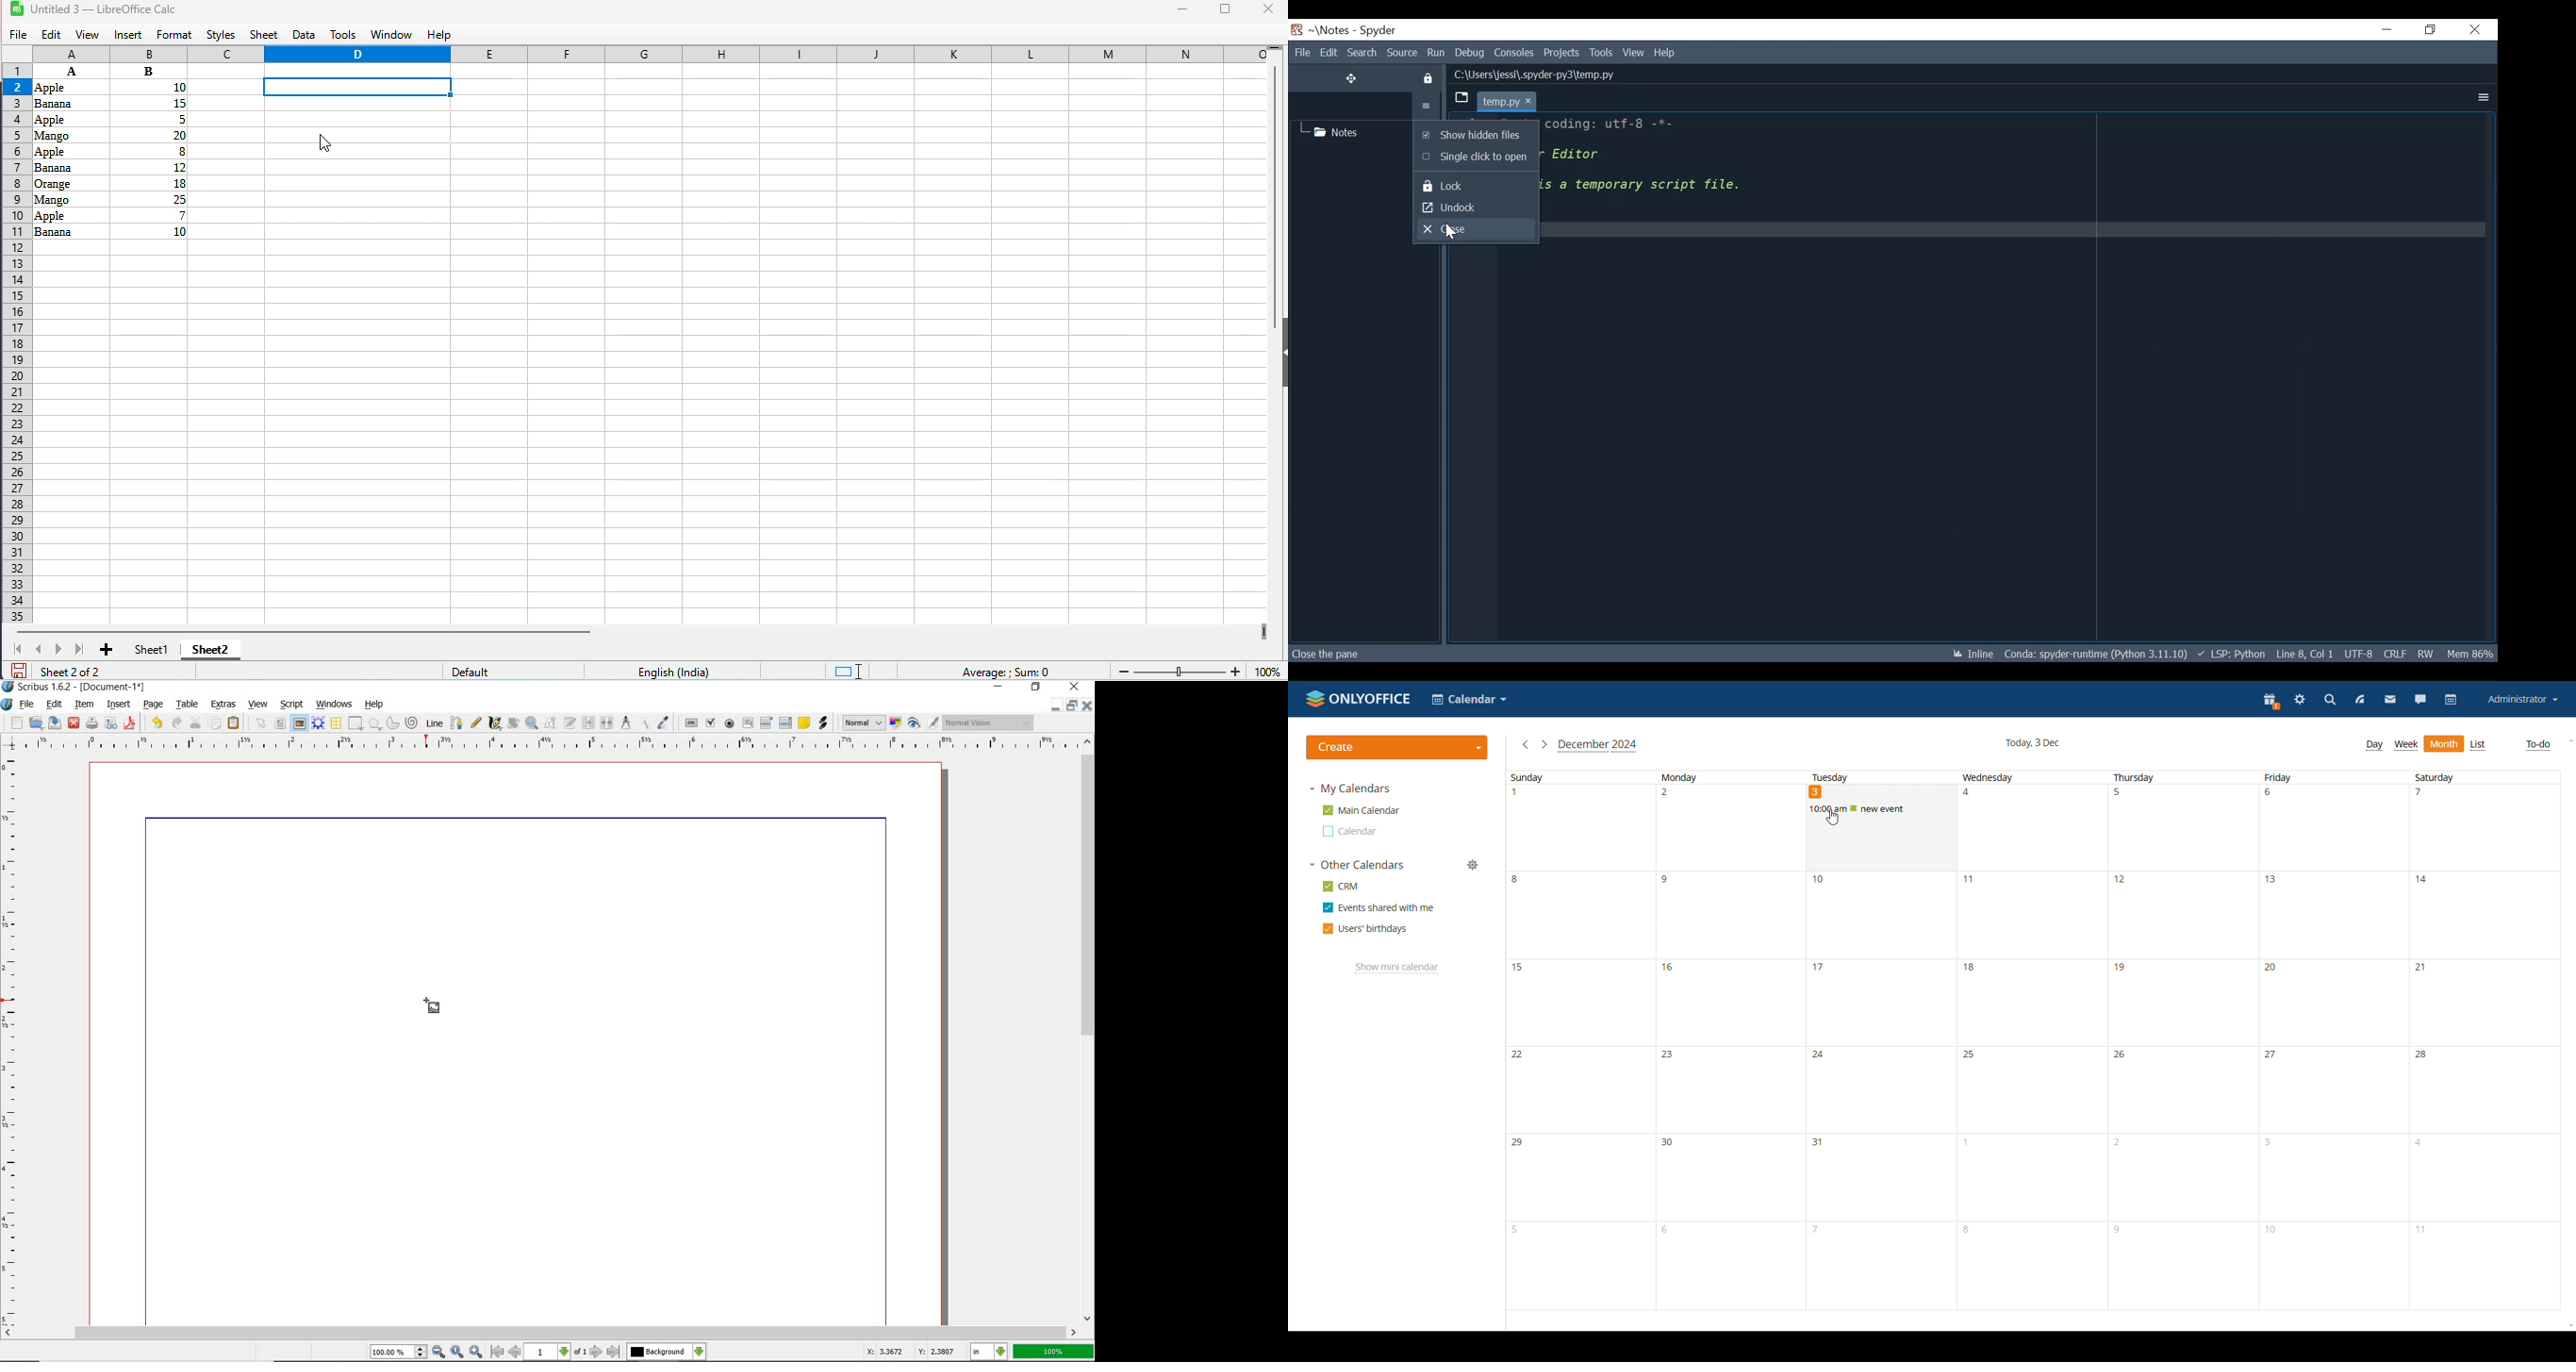 Image resolution: width=2576 pixels, height=1372 pixels. I want to click on freehand line, so click(475, 721).